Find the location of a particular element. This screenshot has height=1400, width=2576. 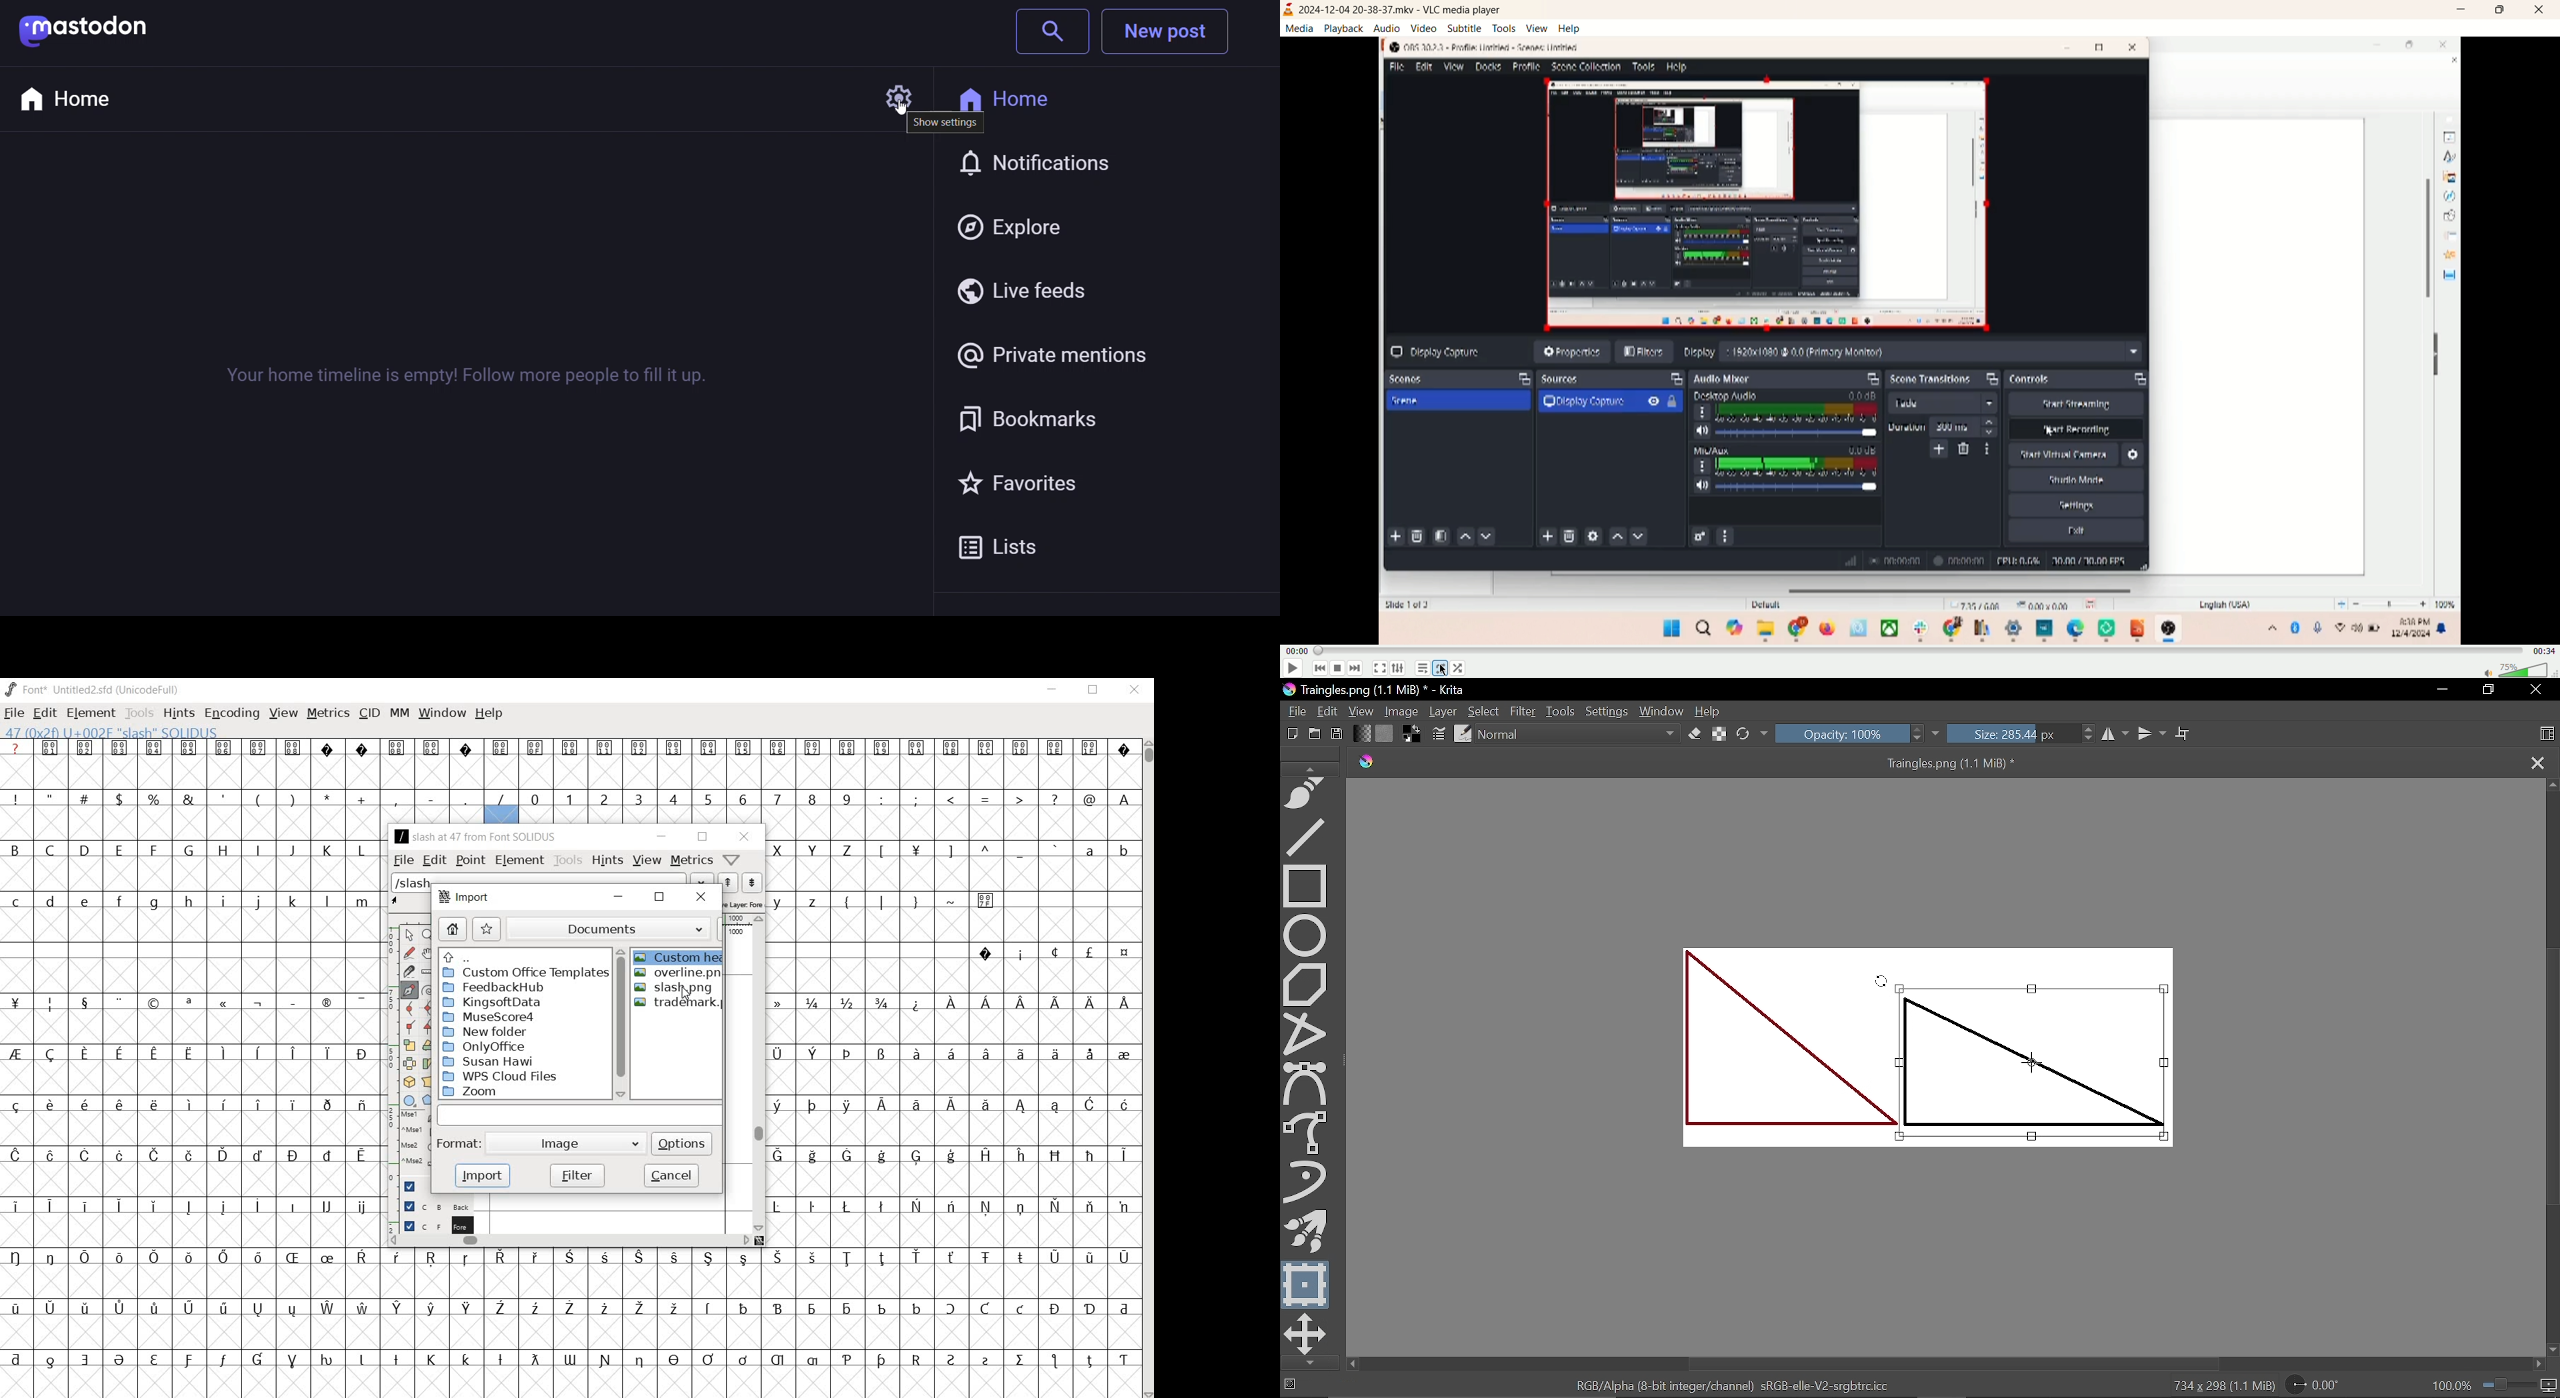

Musescore4 is located at coordinates (489, 1017).